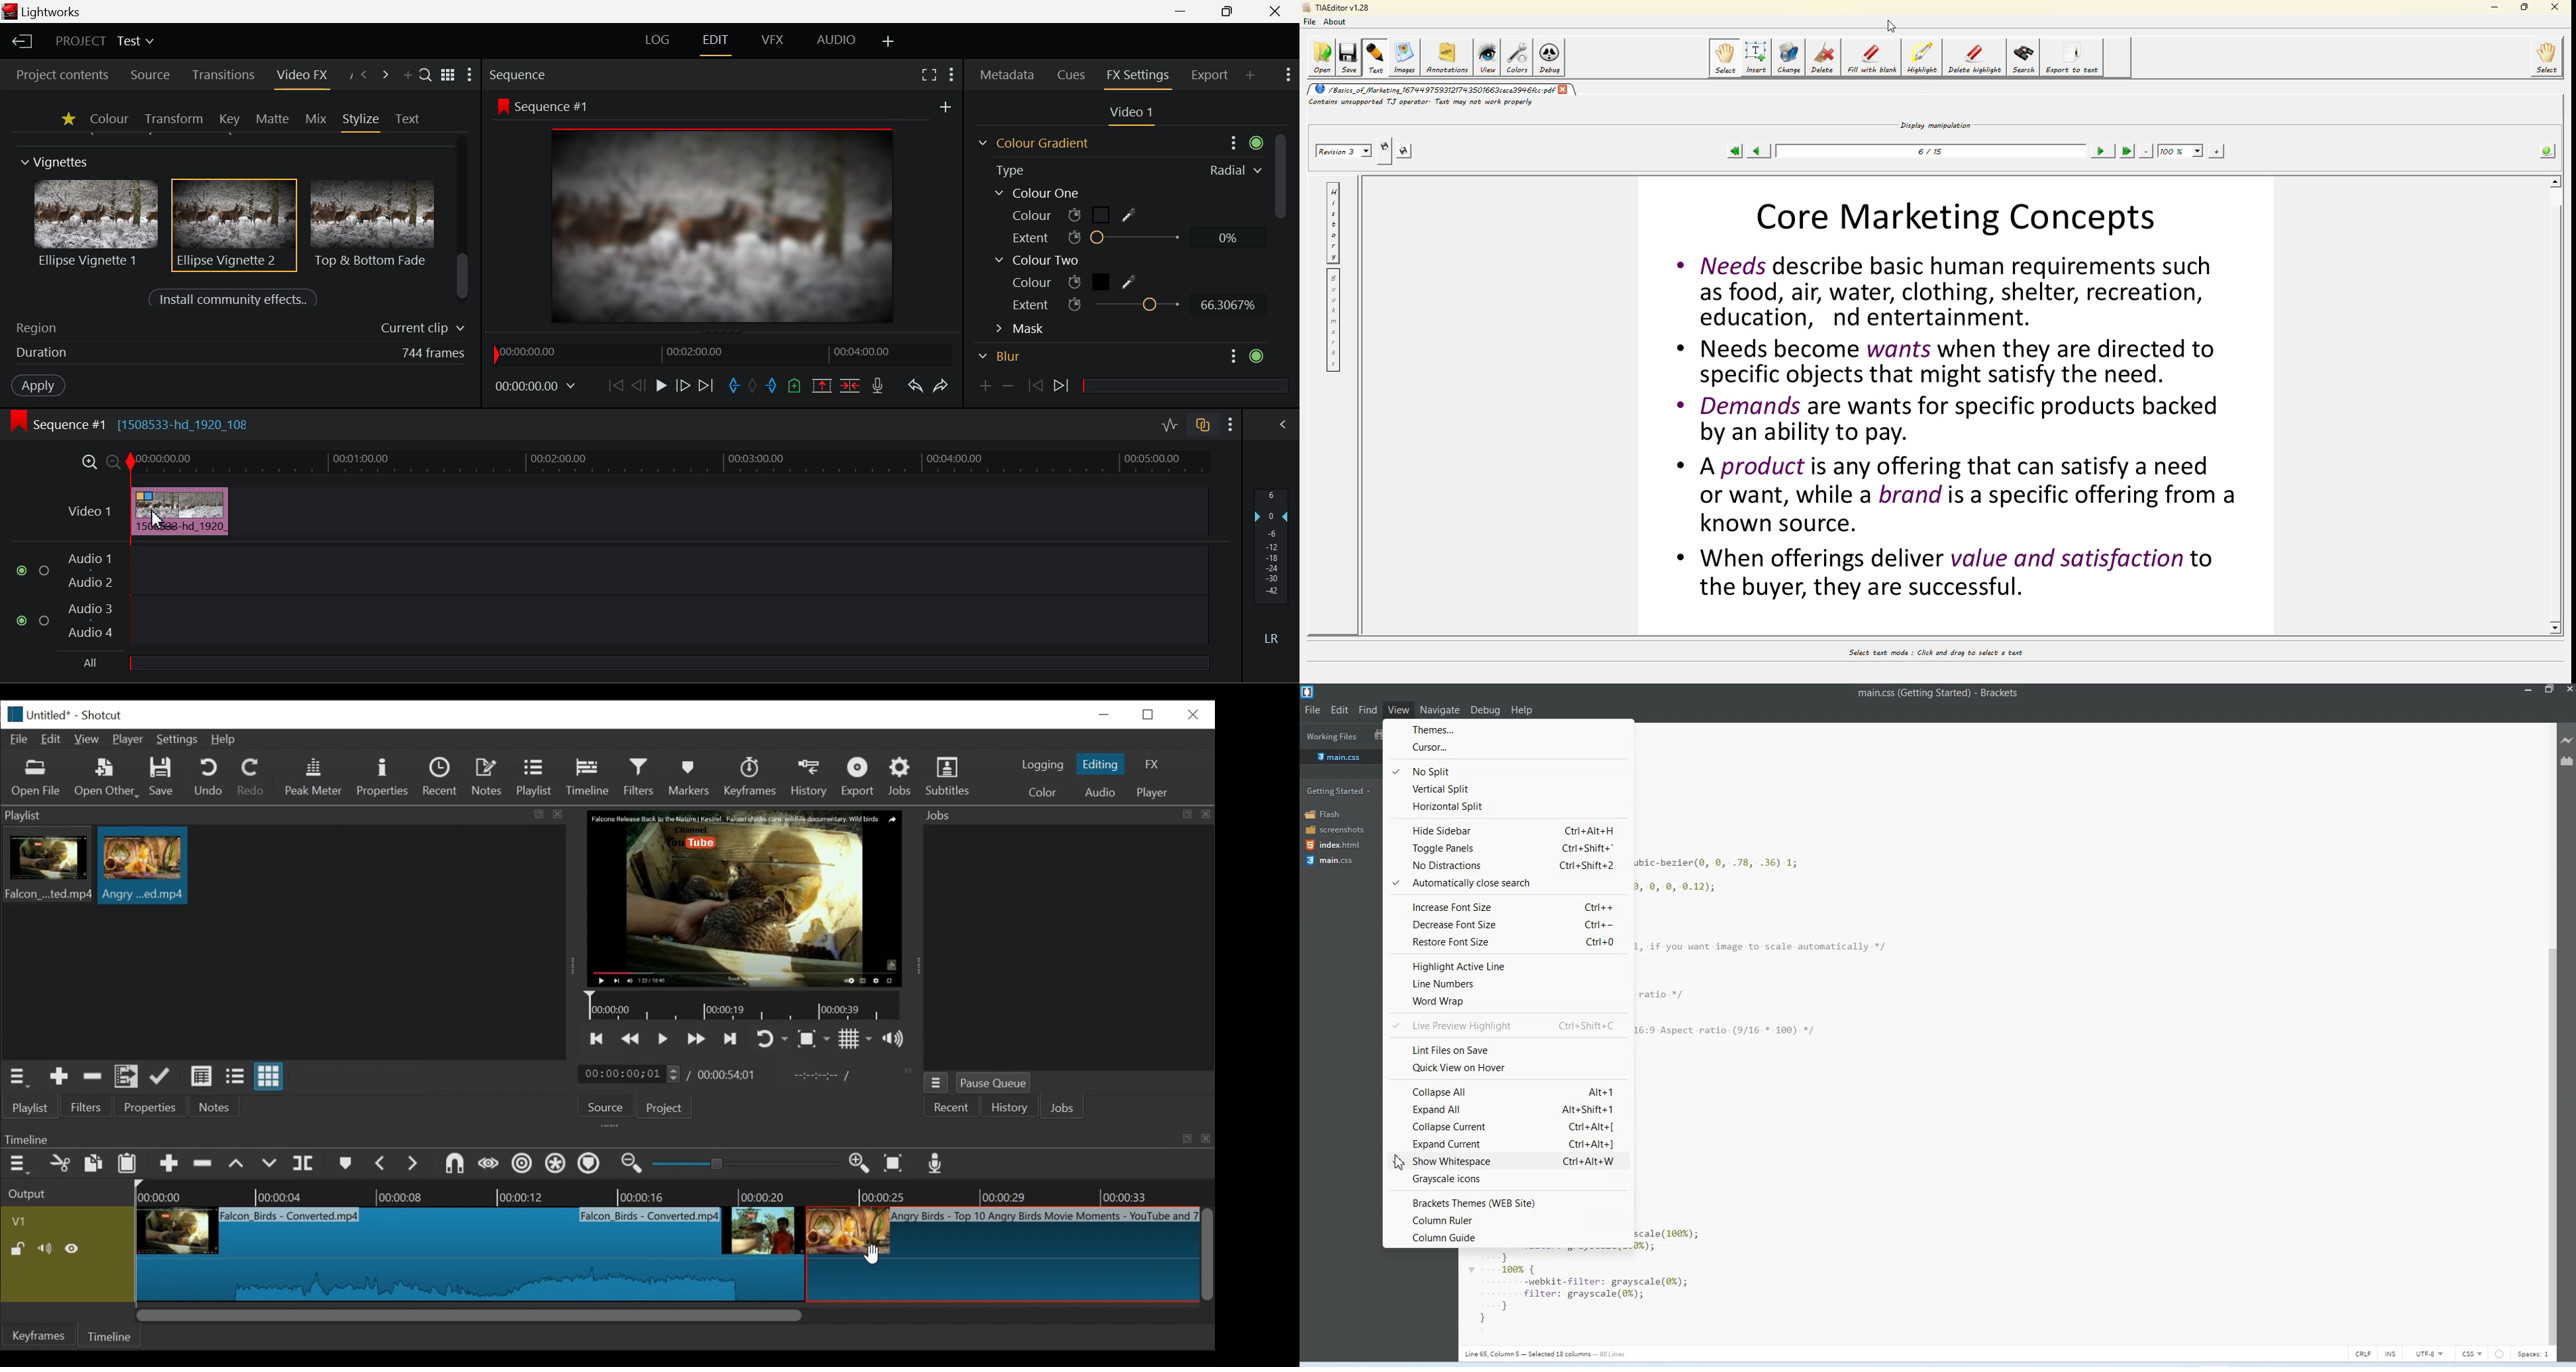 This screenshot has height=1372, width=2576. What do you see at coordinates (1283, 423) in the screenshot?
I see `View Audio Mix` at bounding box center [1283, 423].